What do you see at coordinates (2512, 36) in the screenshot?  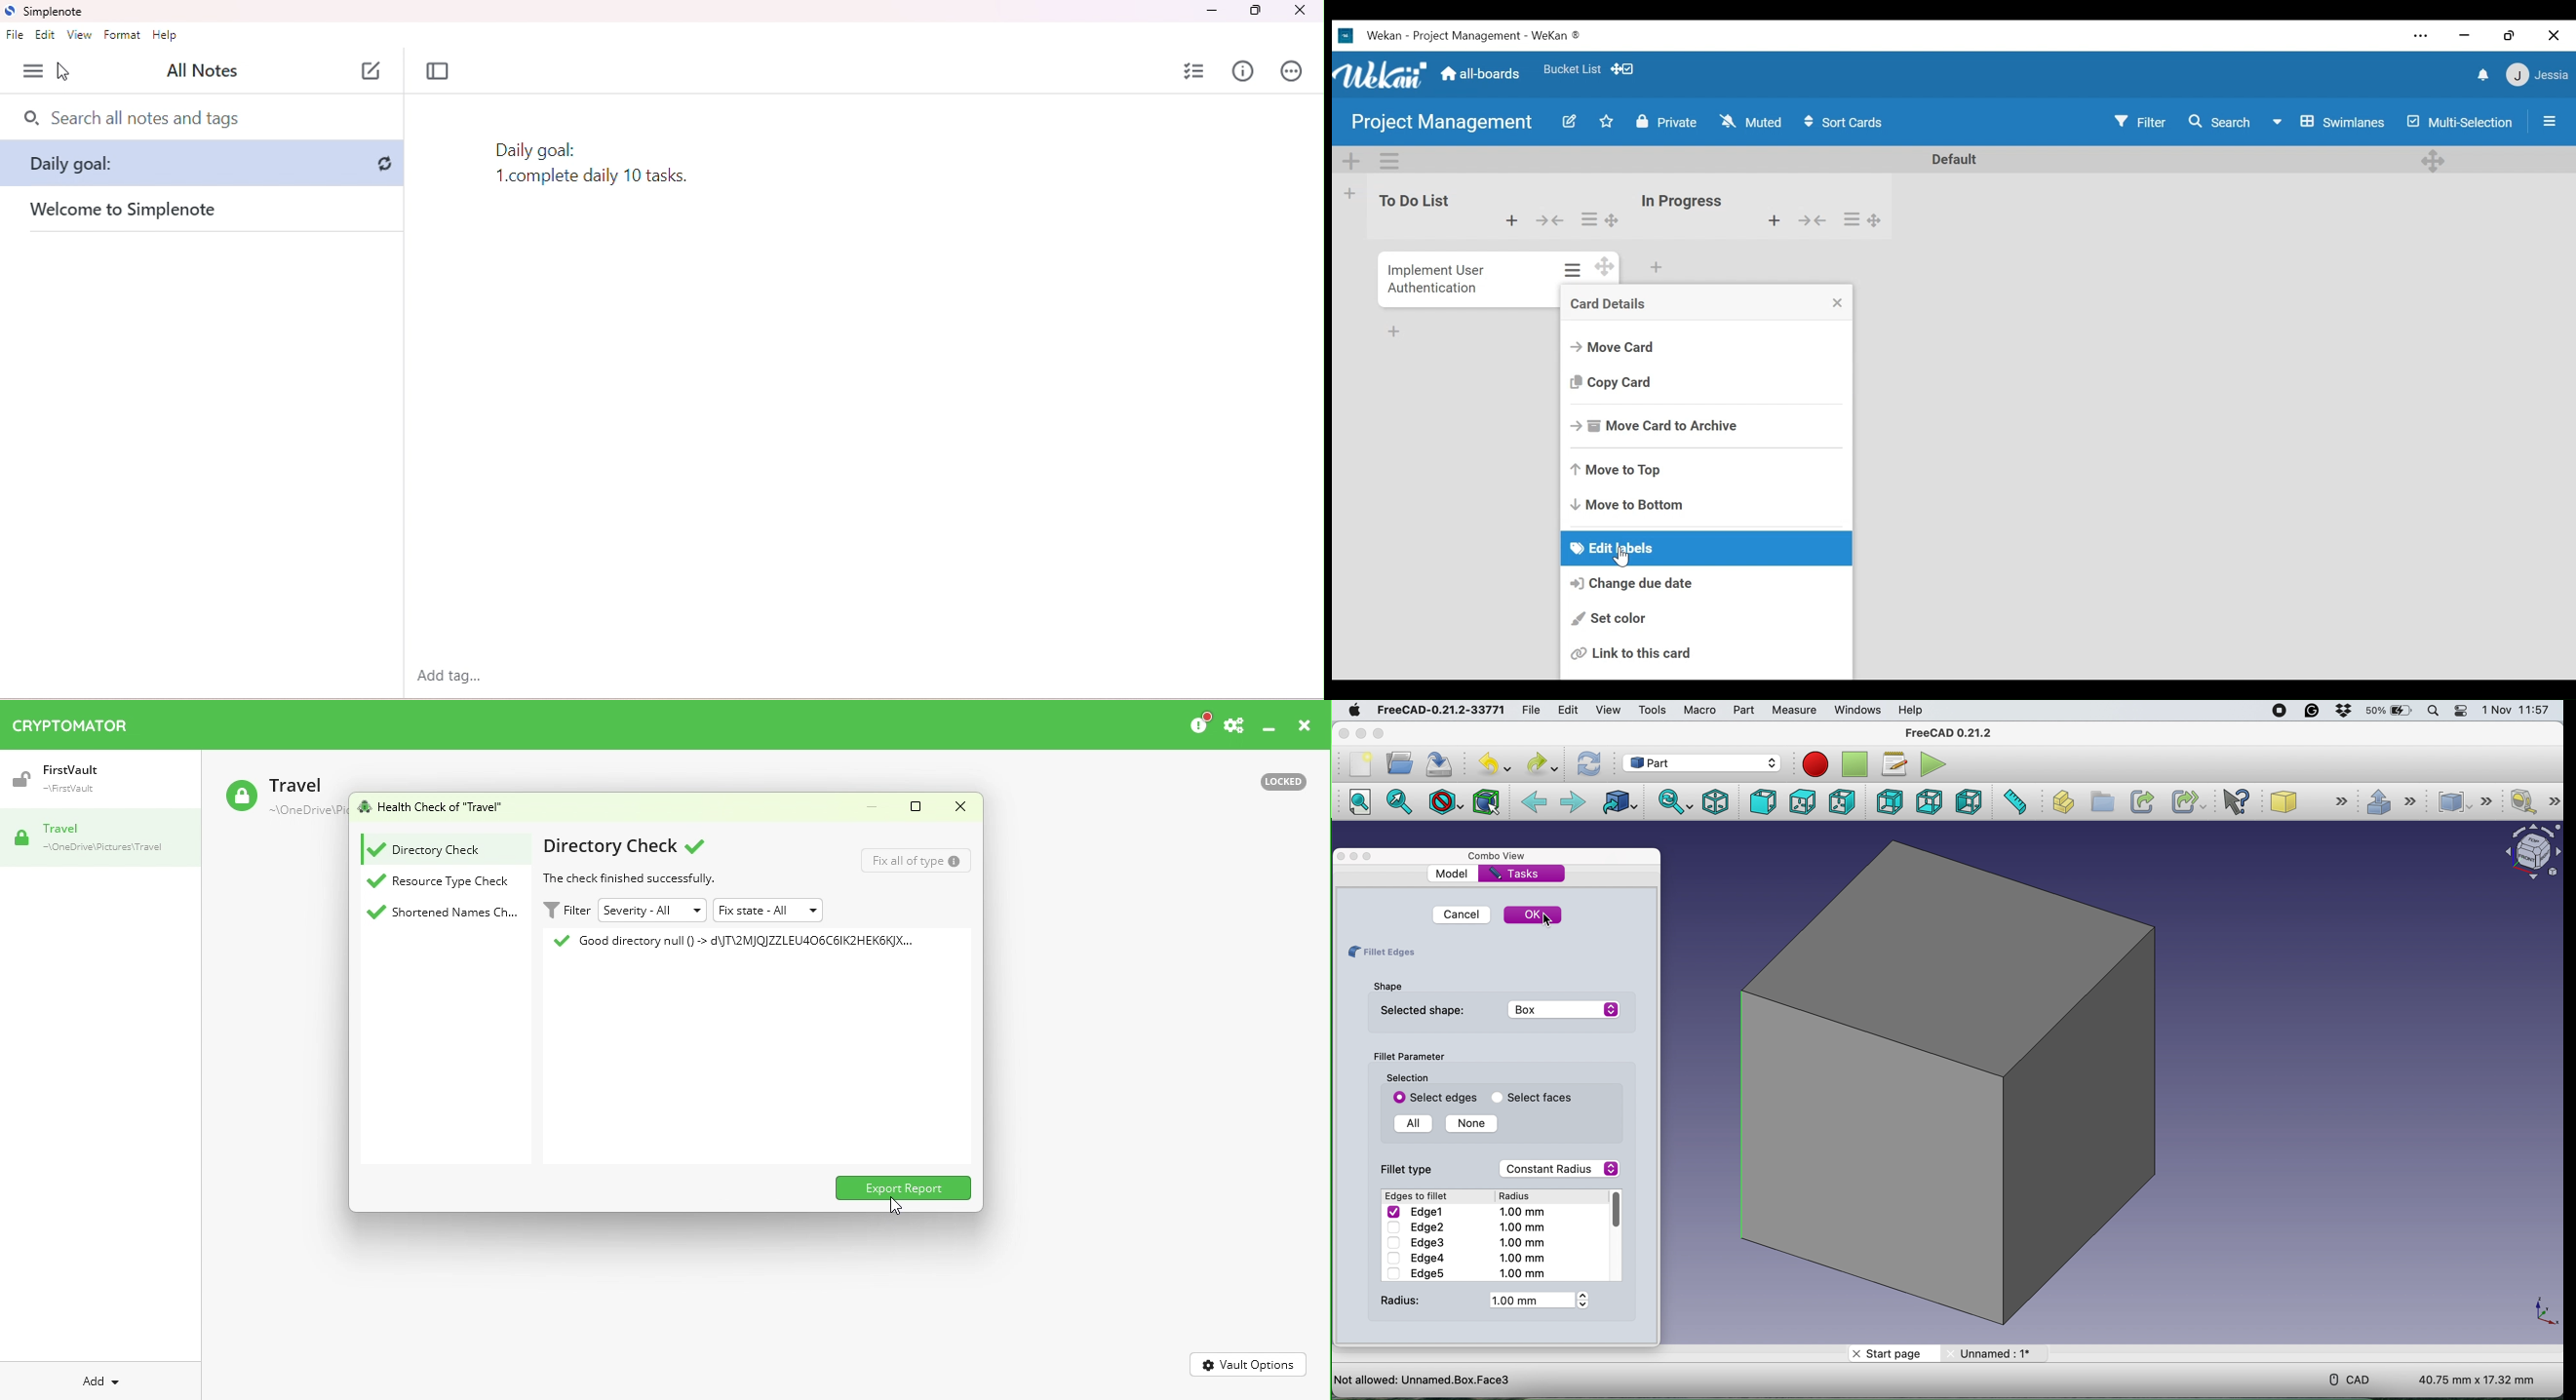 I see `restore` at bounding box center [2512, 36].